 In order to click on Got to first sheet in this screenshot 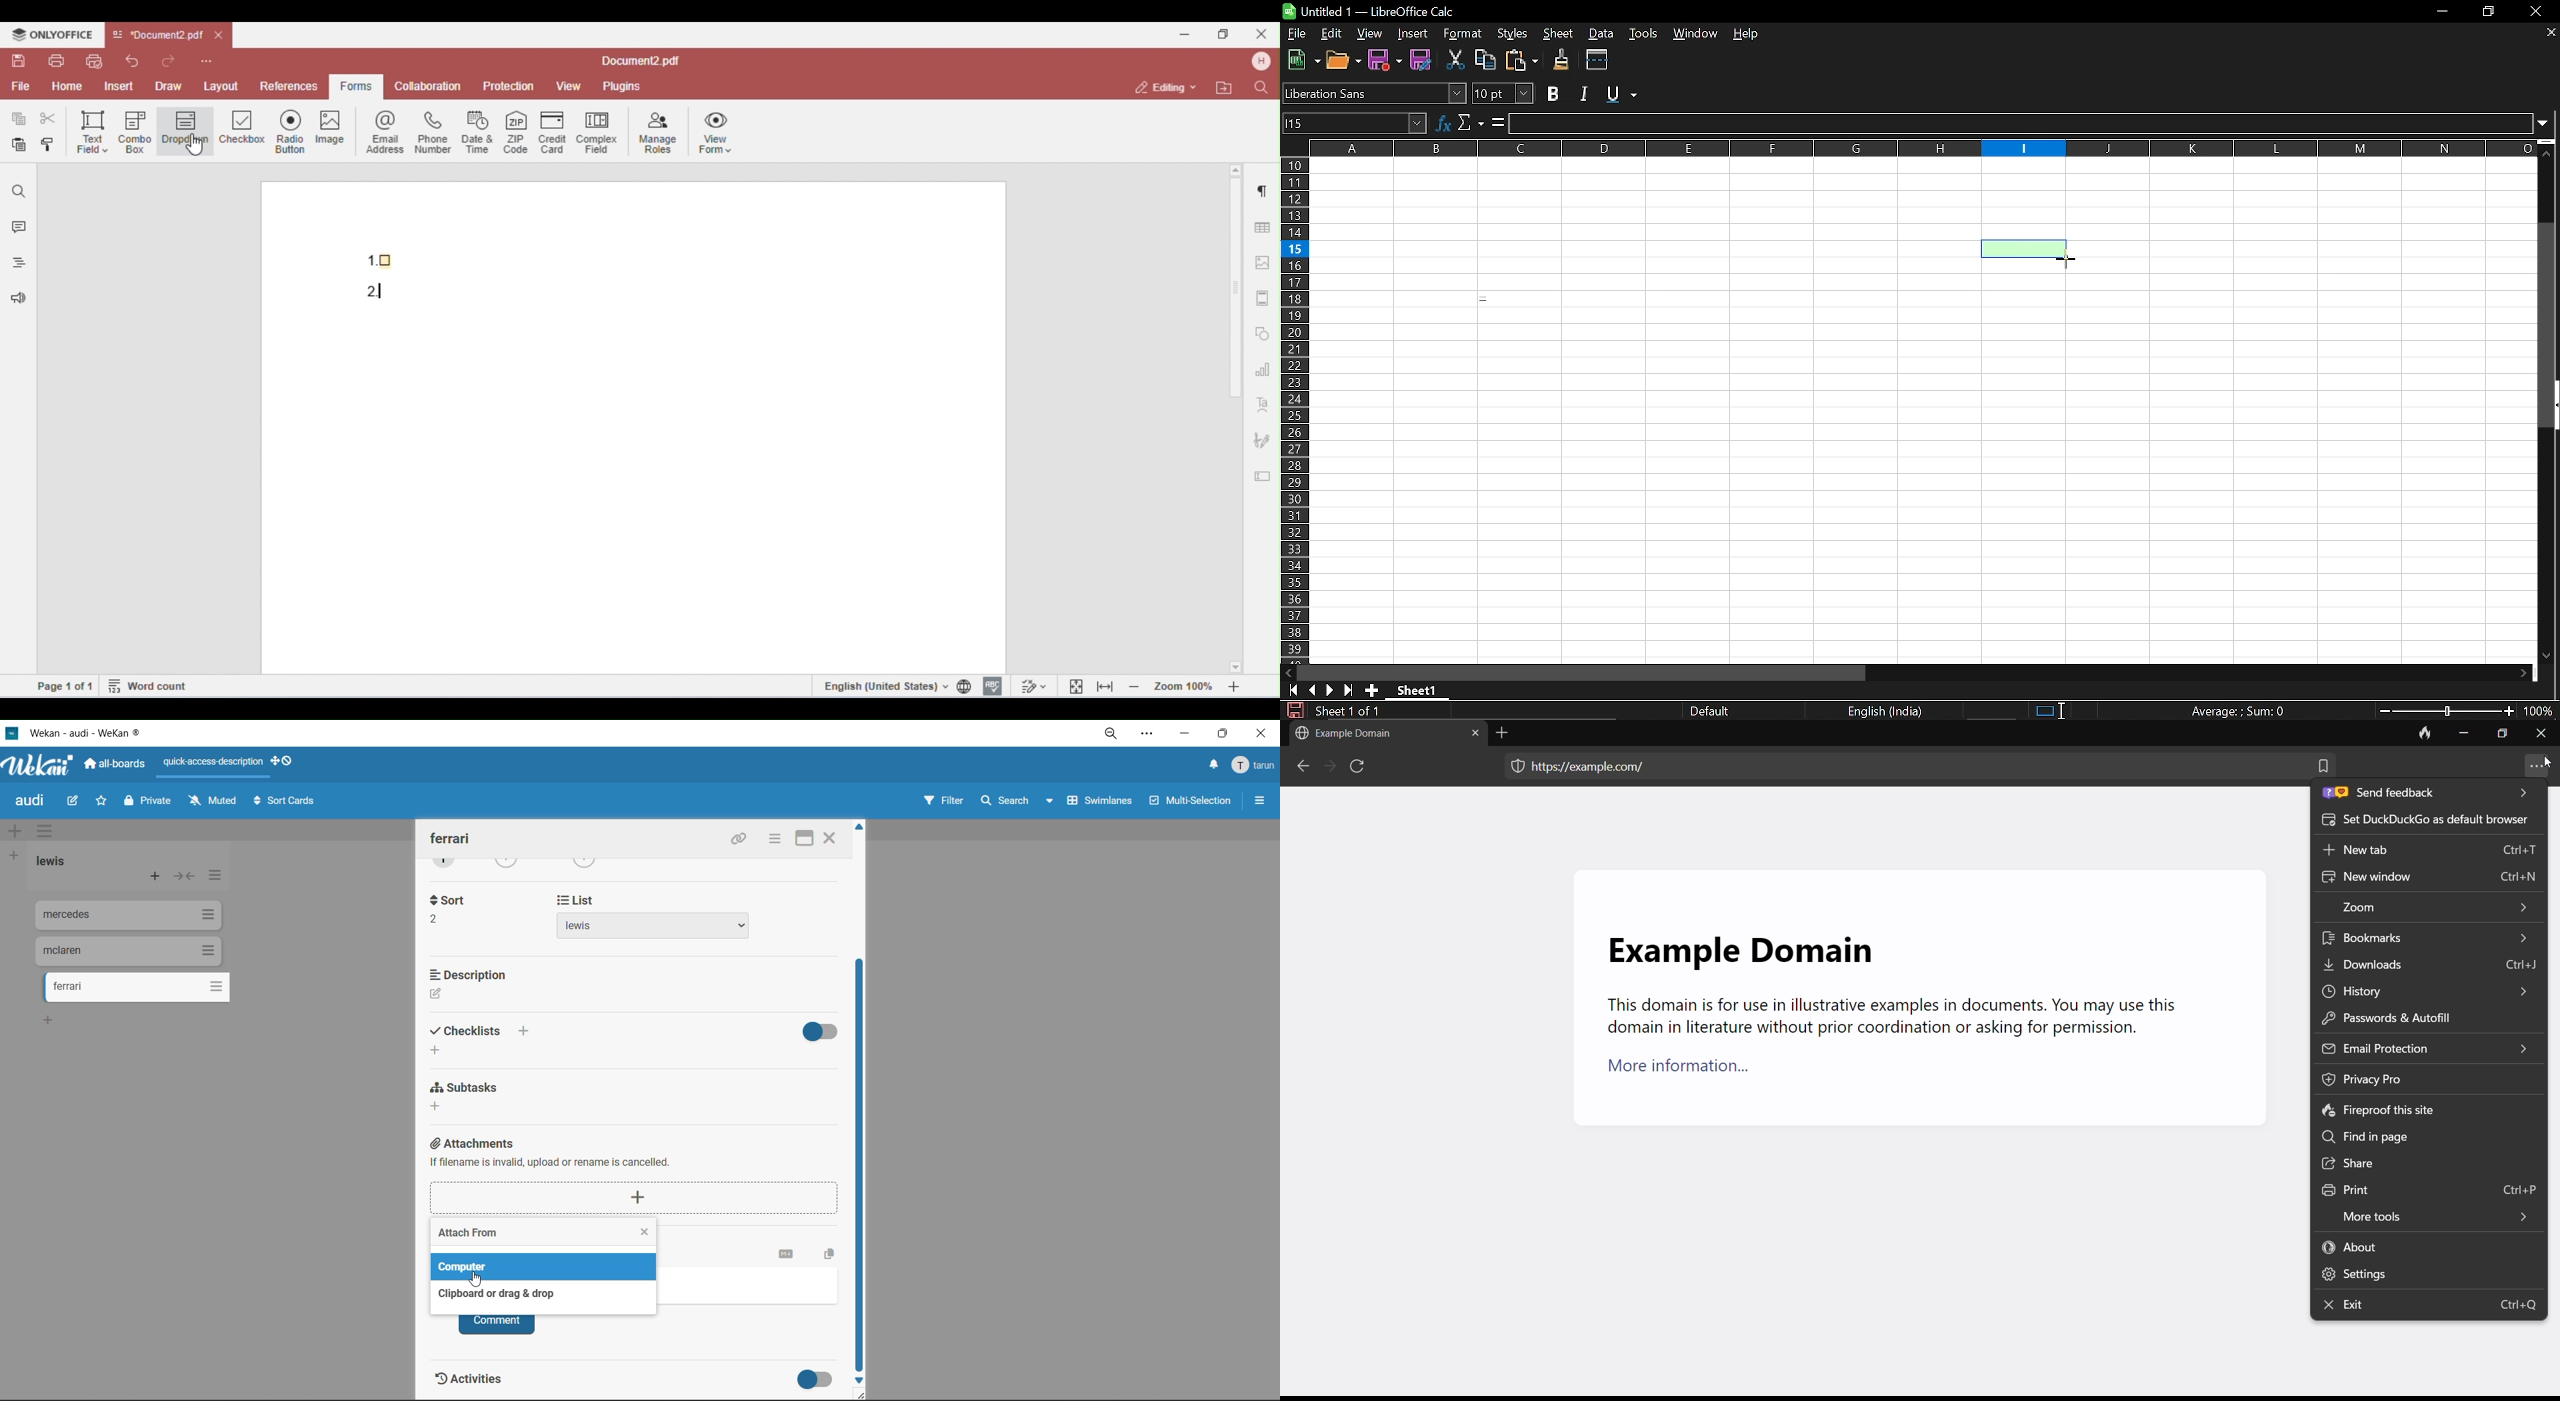, I will do `click(1294, 690)`.